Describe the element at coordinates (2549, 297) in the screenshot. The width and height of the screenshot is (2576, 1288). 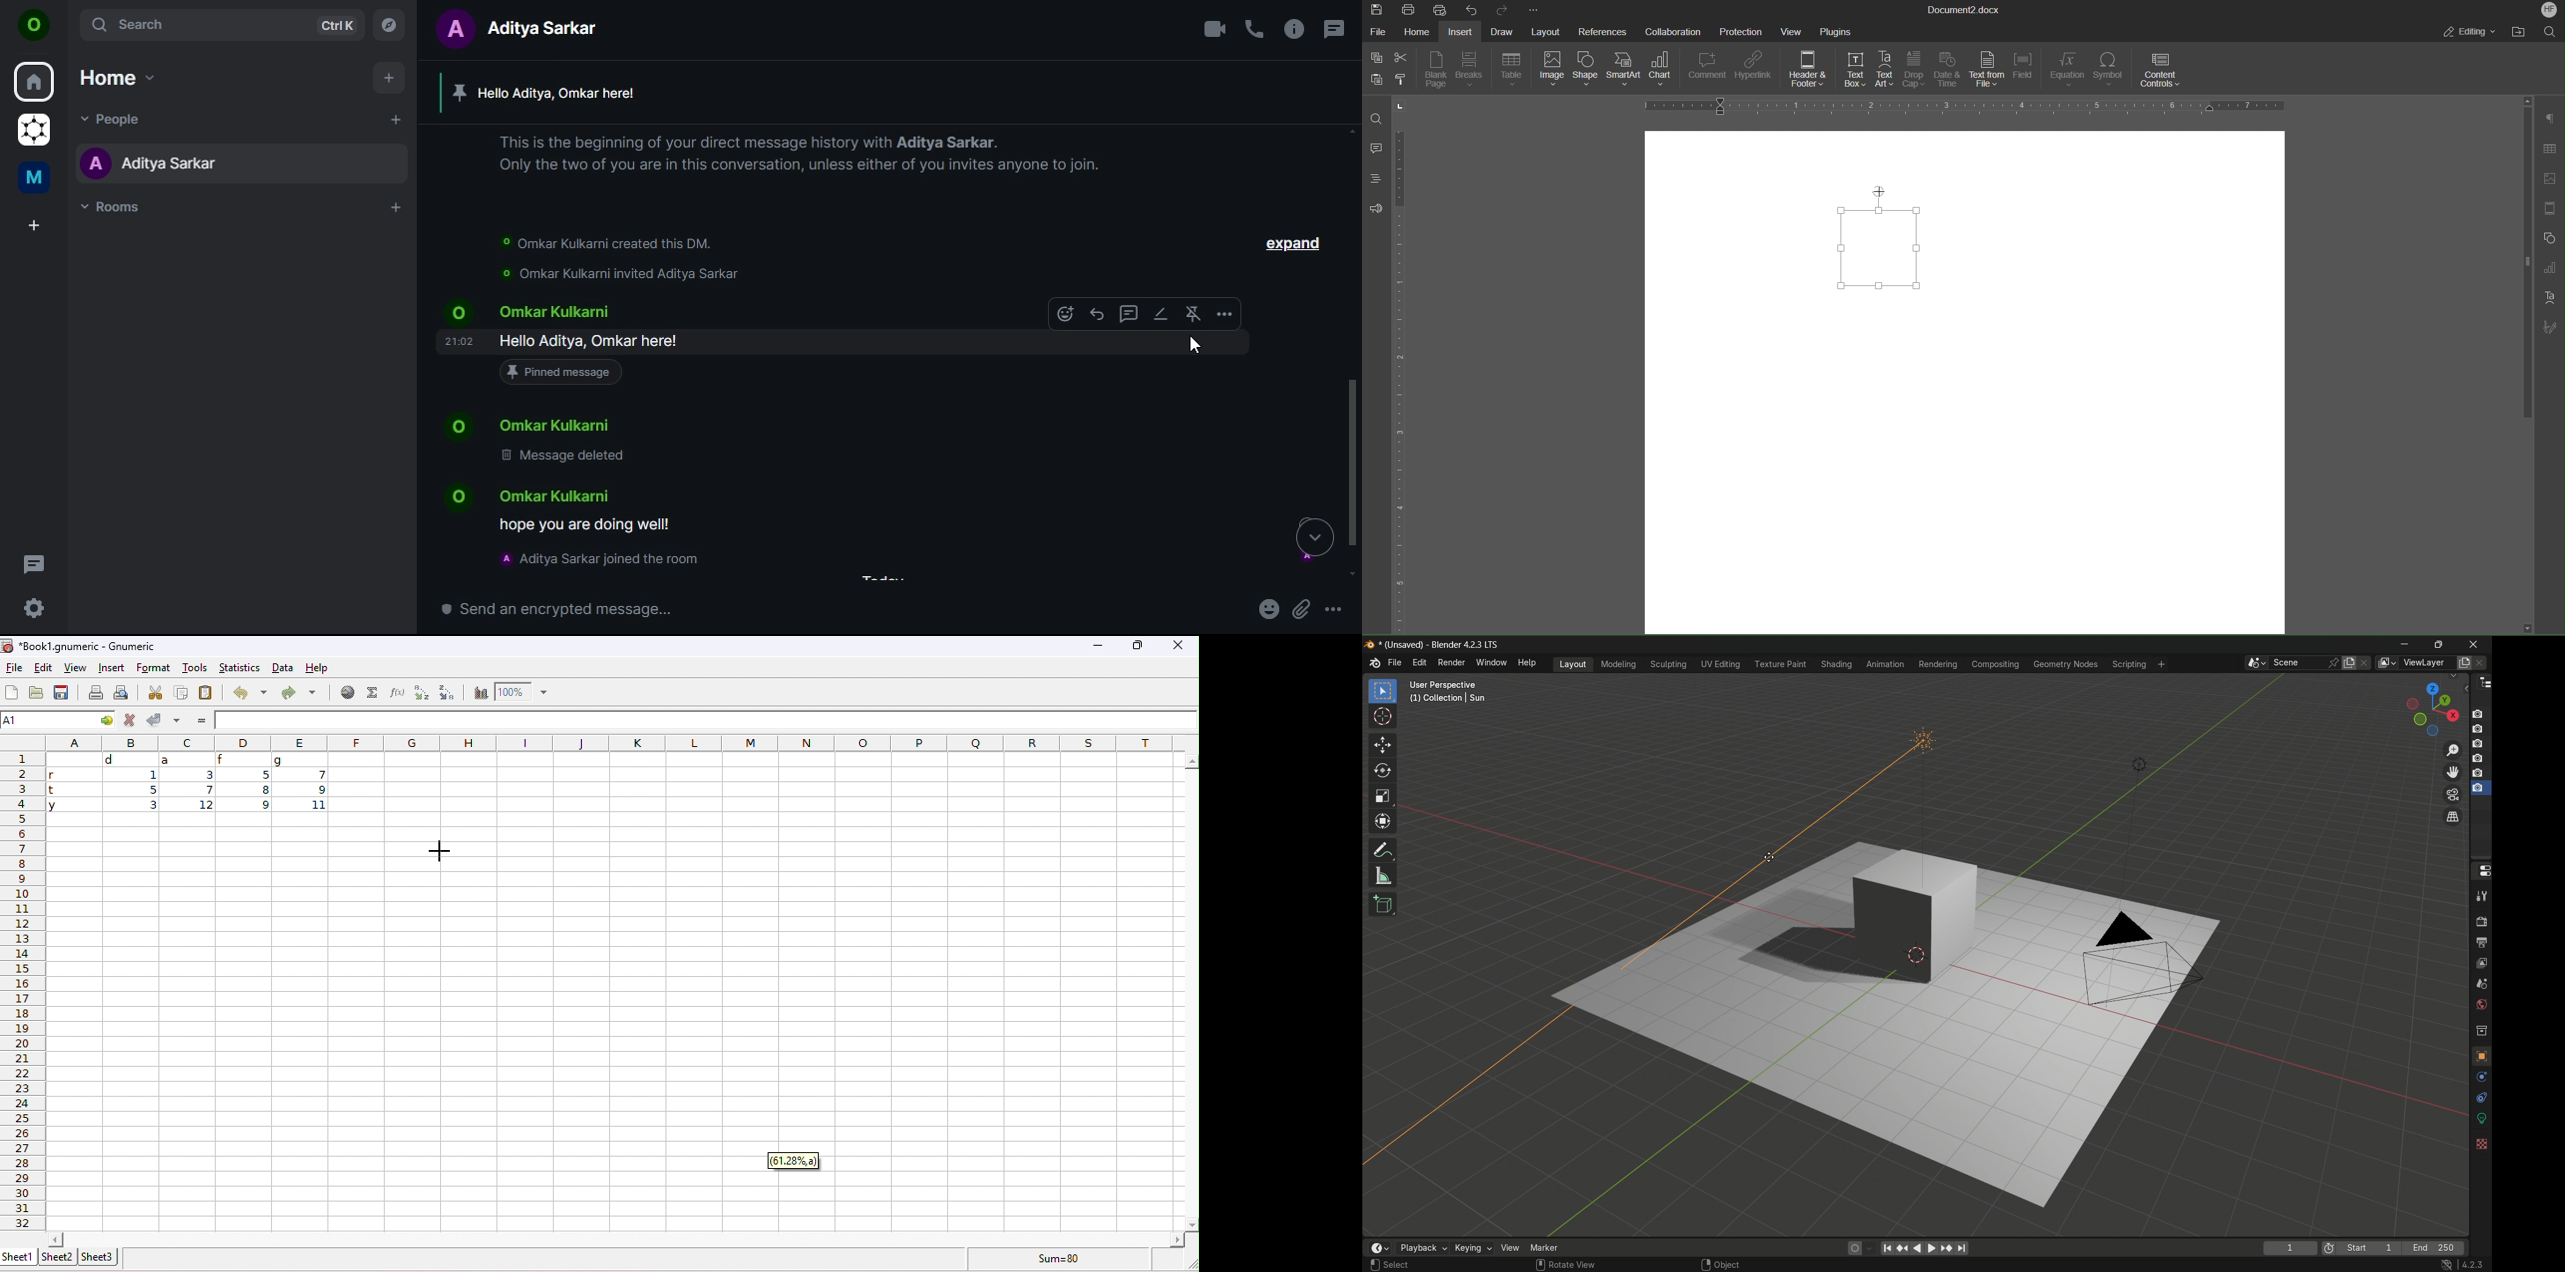
I see `Text Art` at that location.